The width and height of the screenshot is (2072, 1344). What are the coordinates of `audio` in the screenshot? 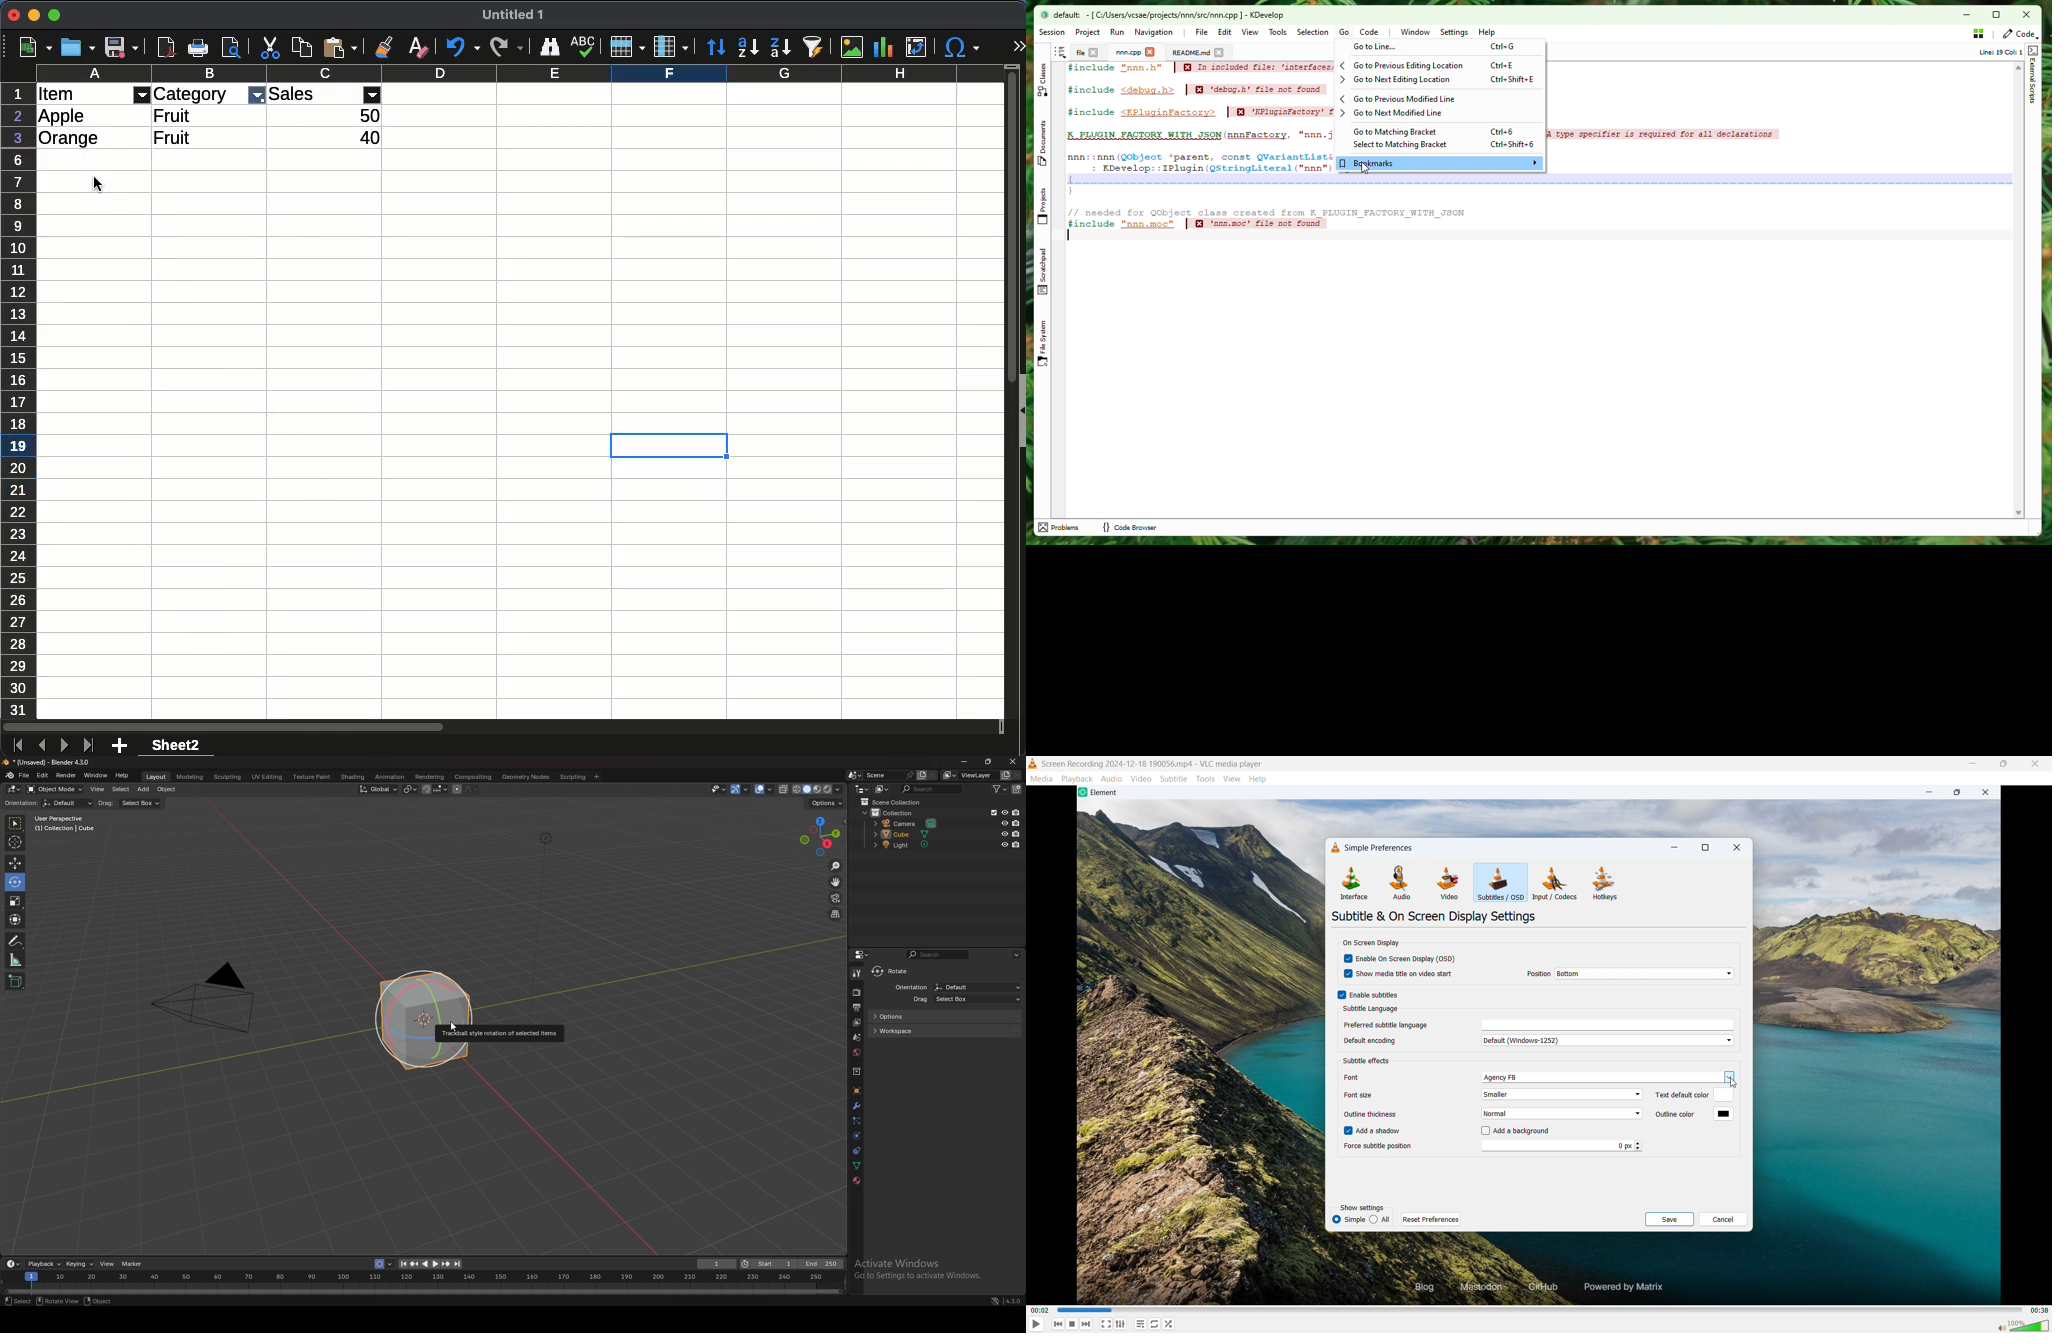 It's located at (1112, 778).